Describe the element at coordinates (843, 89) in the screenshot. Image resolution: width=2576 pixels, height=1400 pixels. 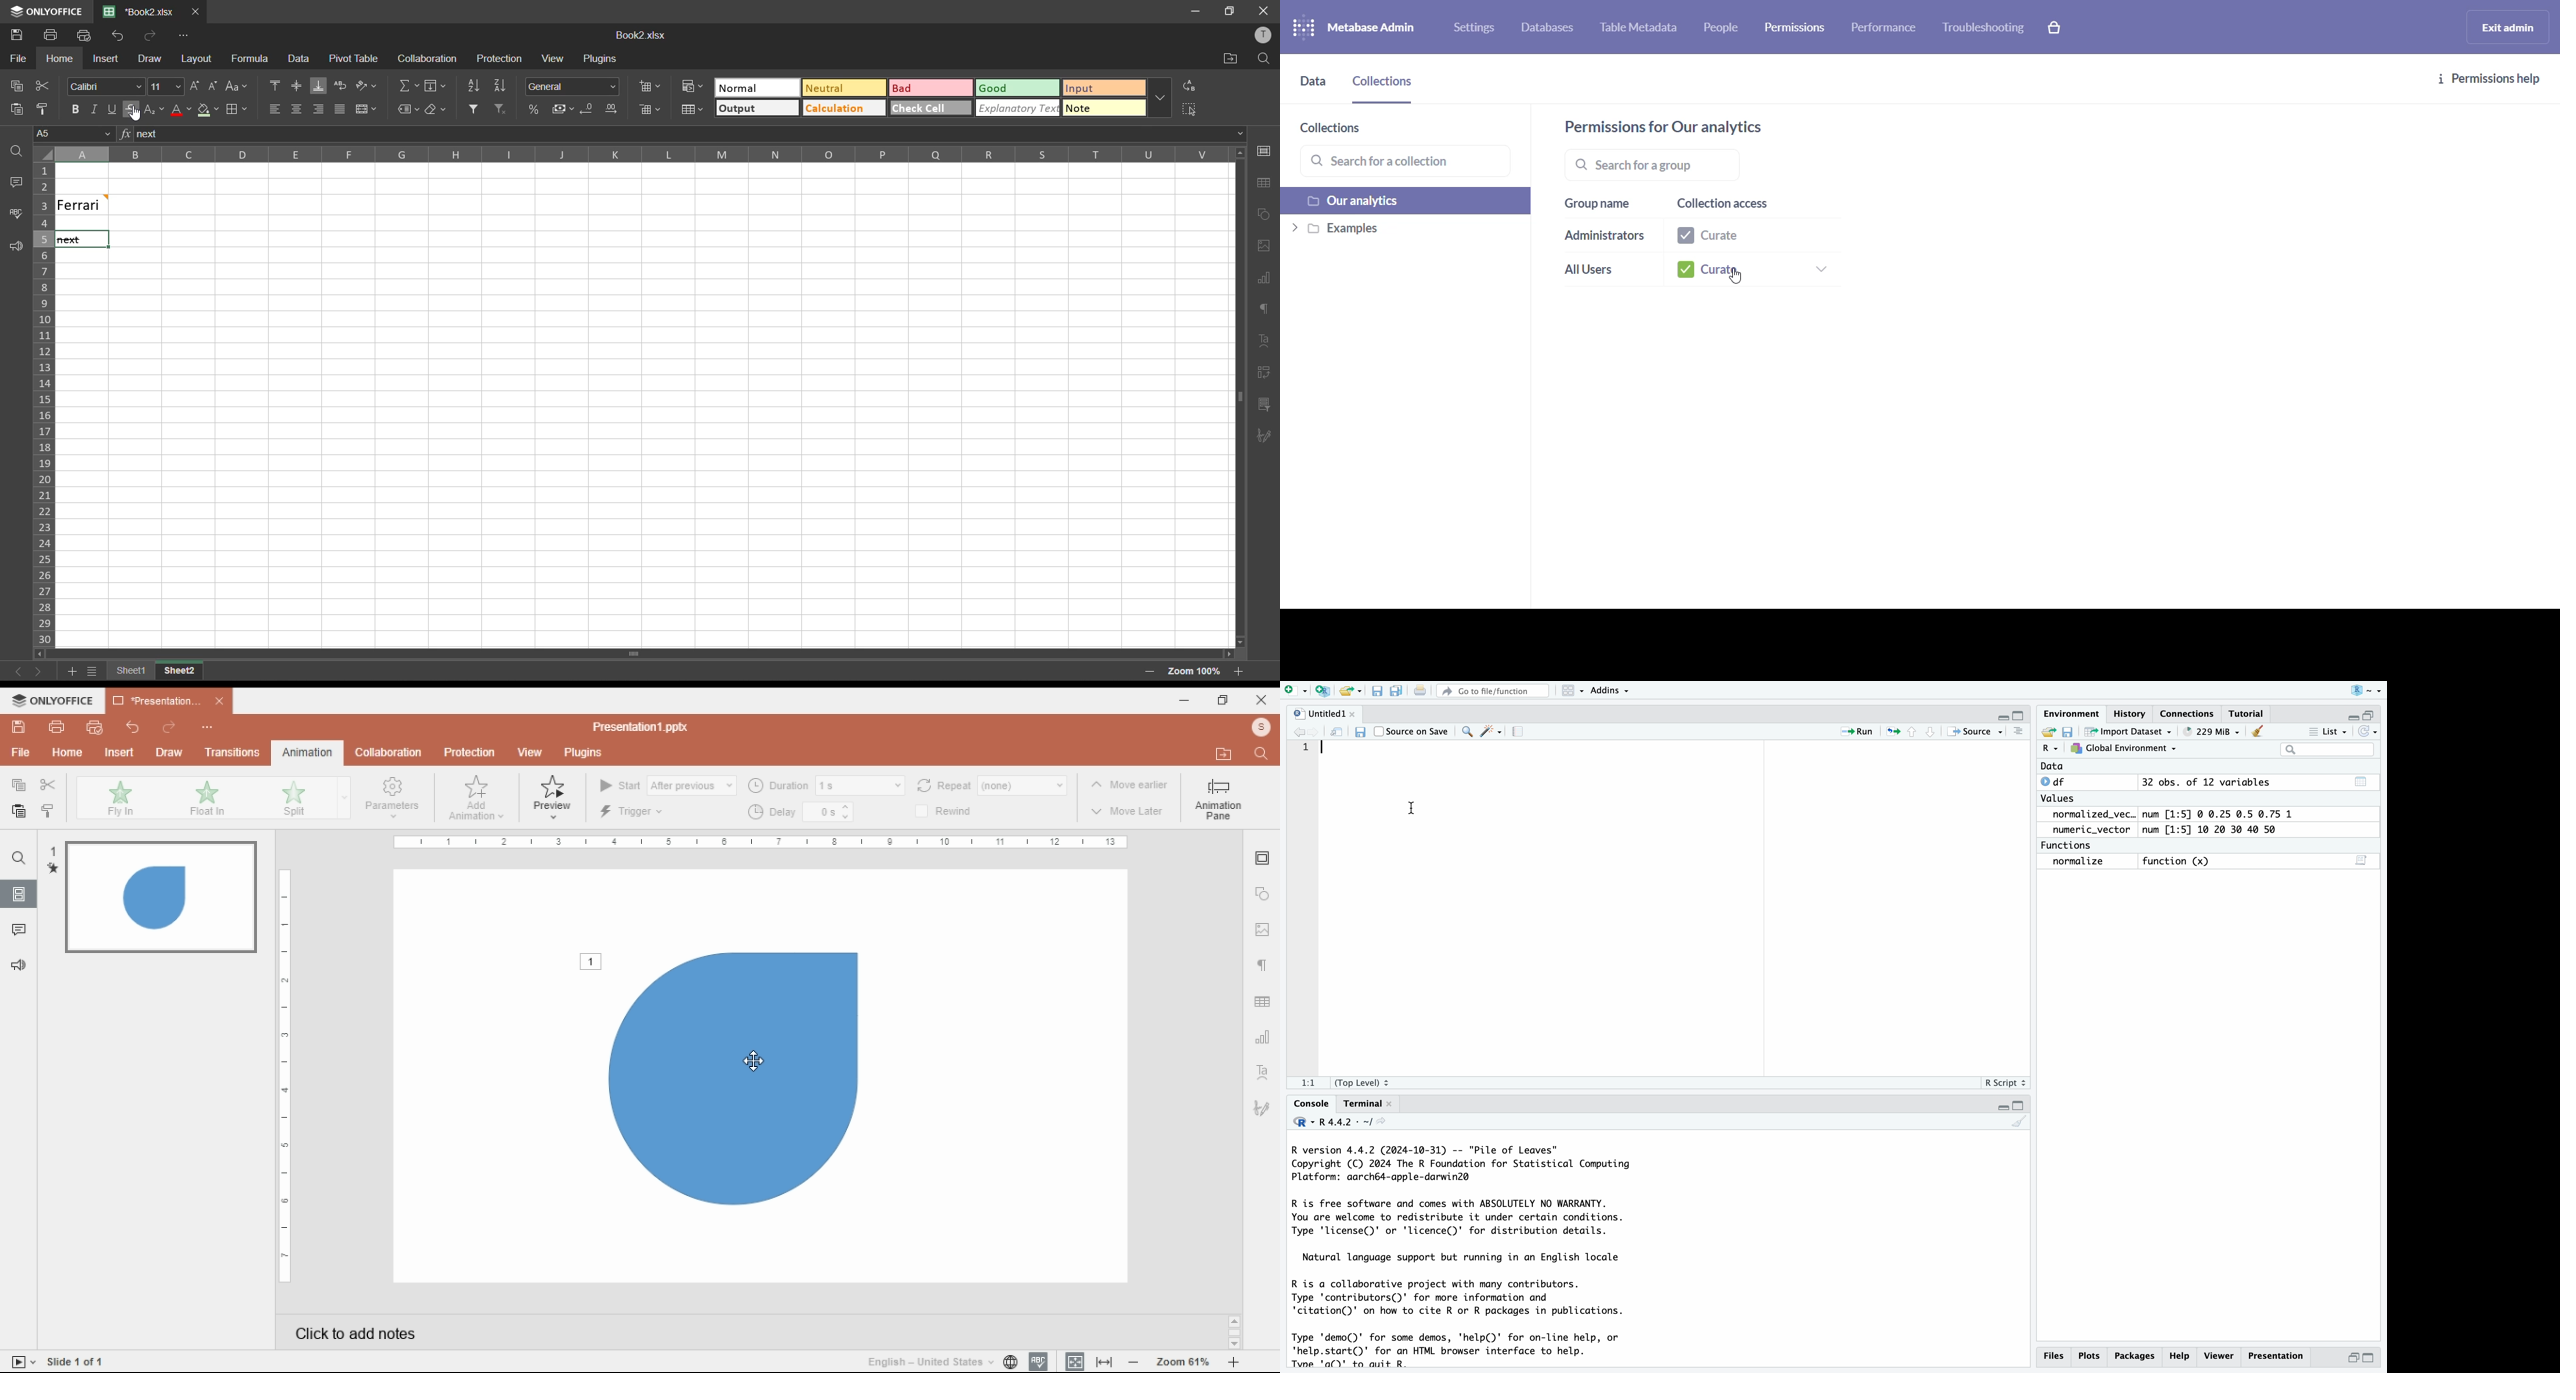
I see `neutral` at that location.